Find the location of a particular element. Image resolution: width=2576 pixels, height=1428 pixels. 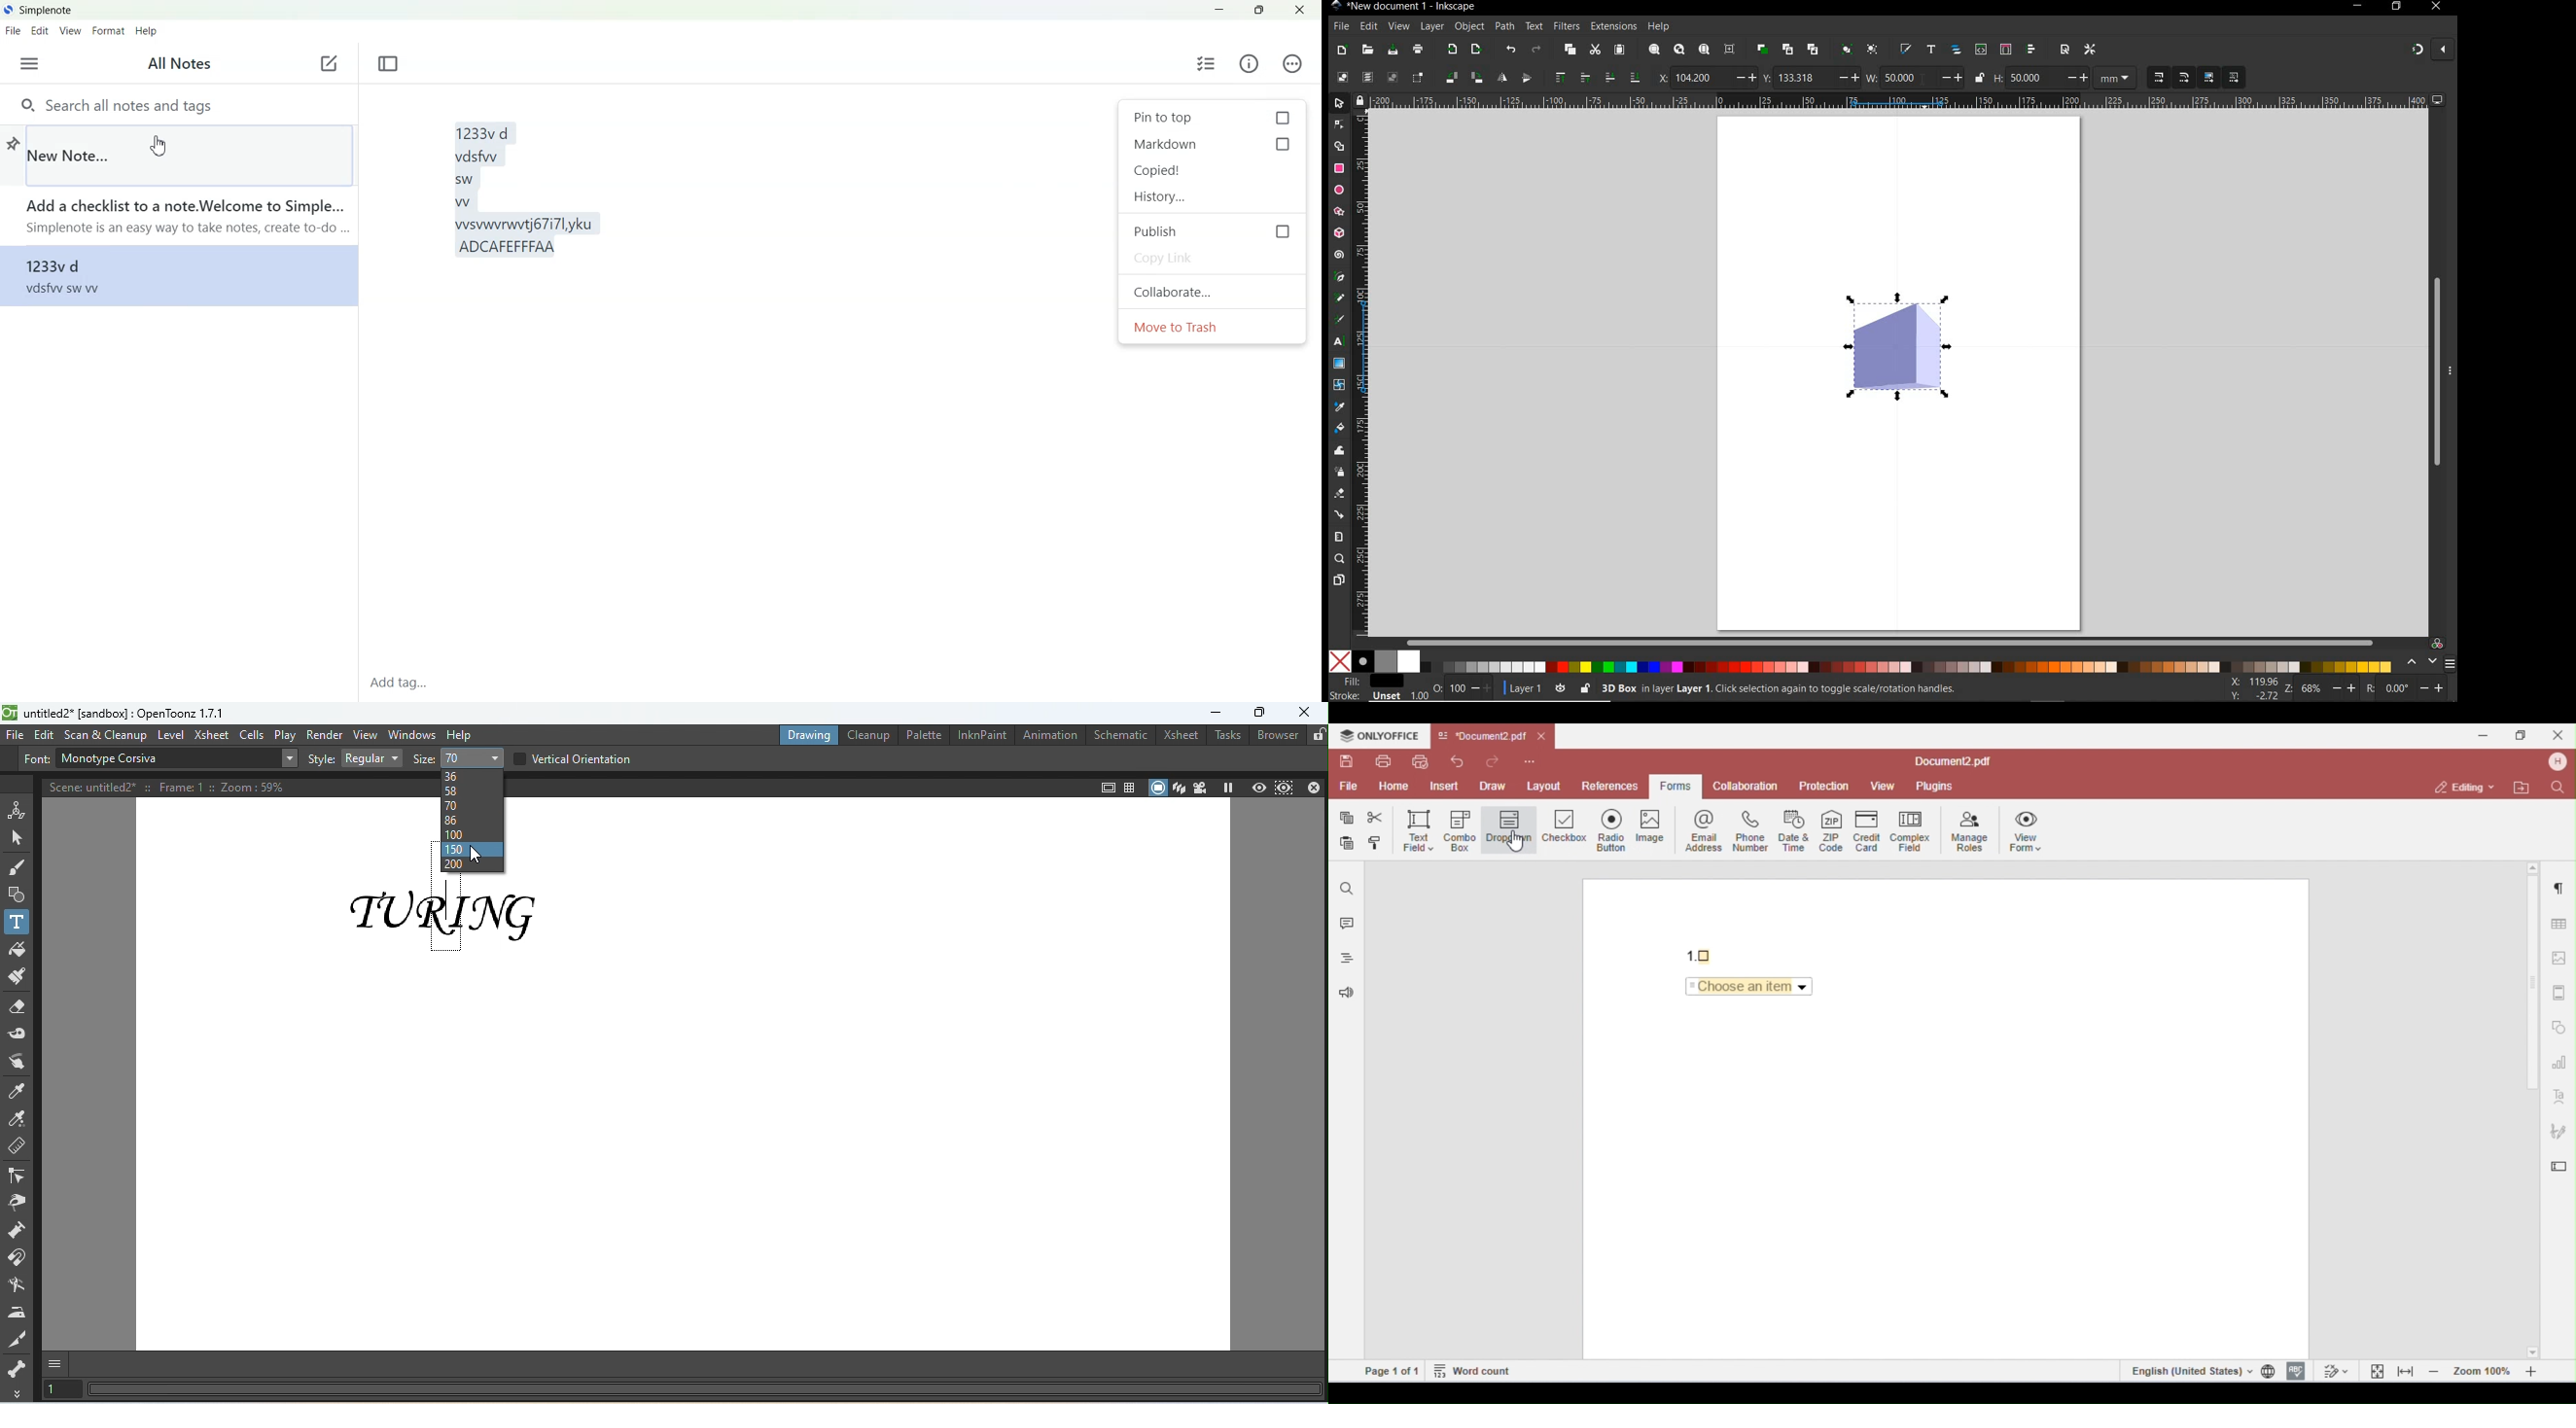

lock is located at coordinates (1359, 100).